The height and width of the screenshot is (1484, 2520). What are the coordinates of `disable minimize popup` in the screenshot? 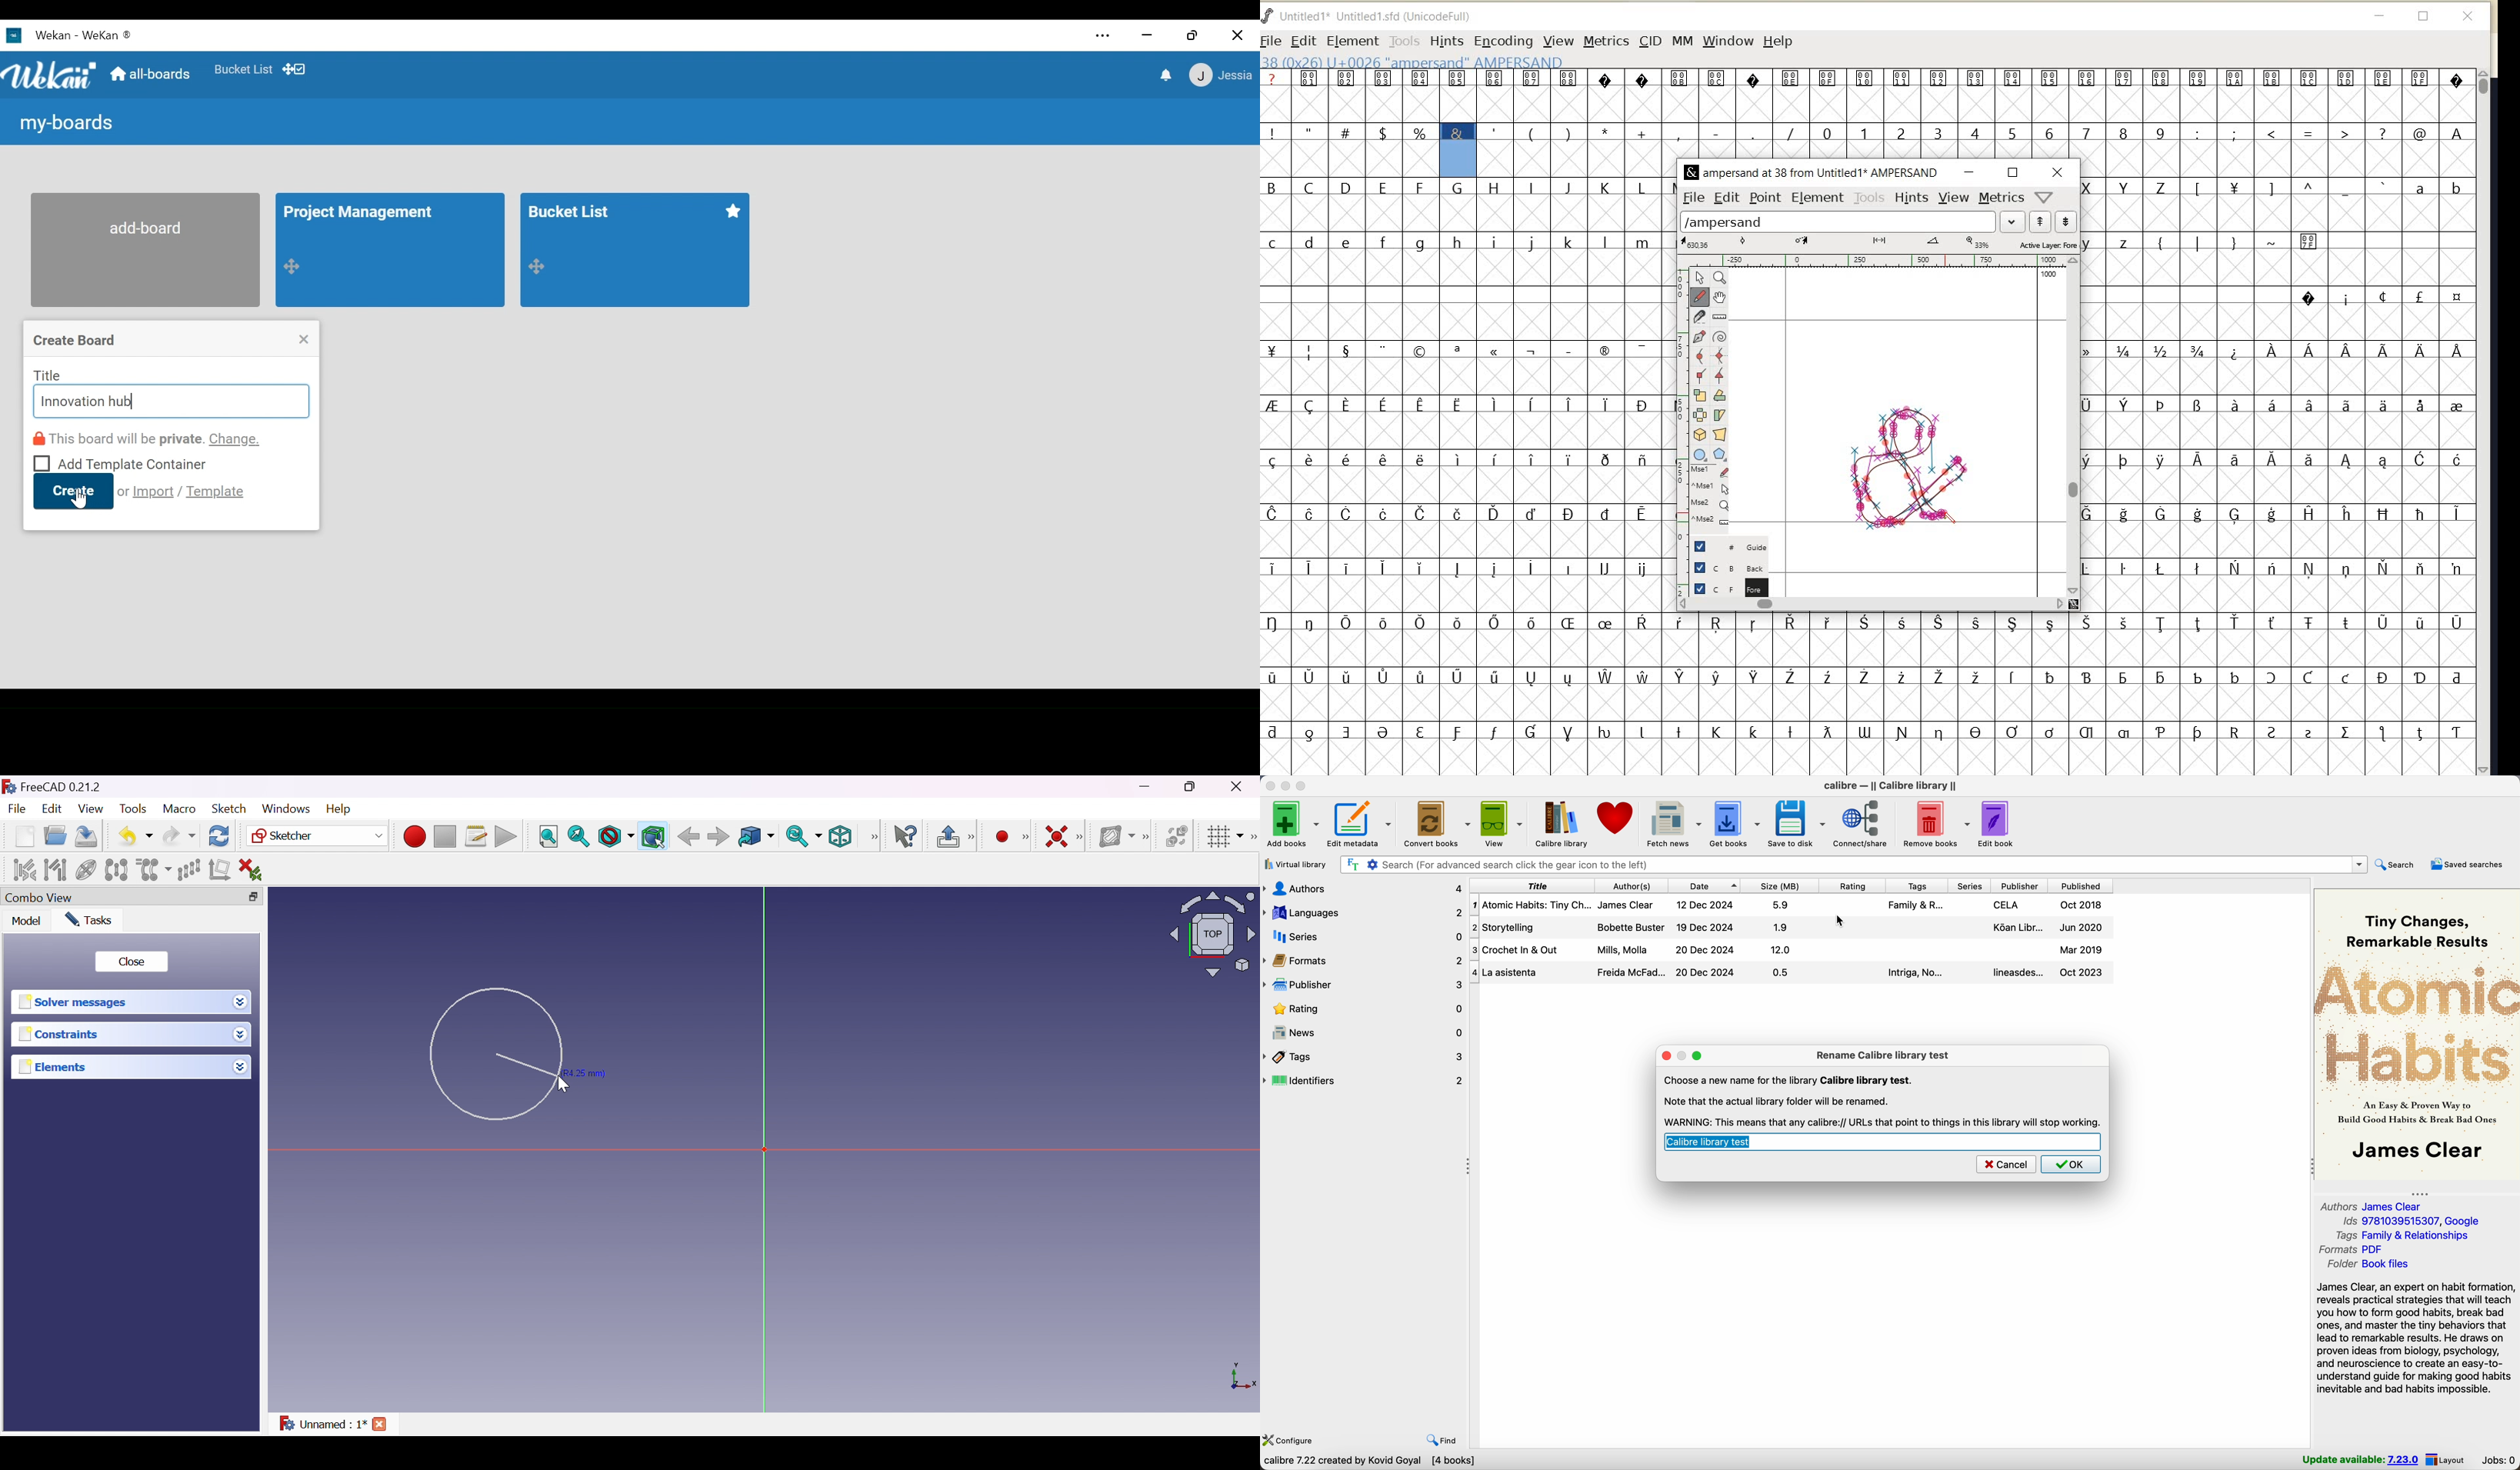 It's located at (1684, 1056).